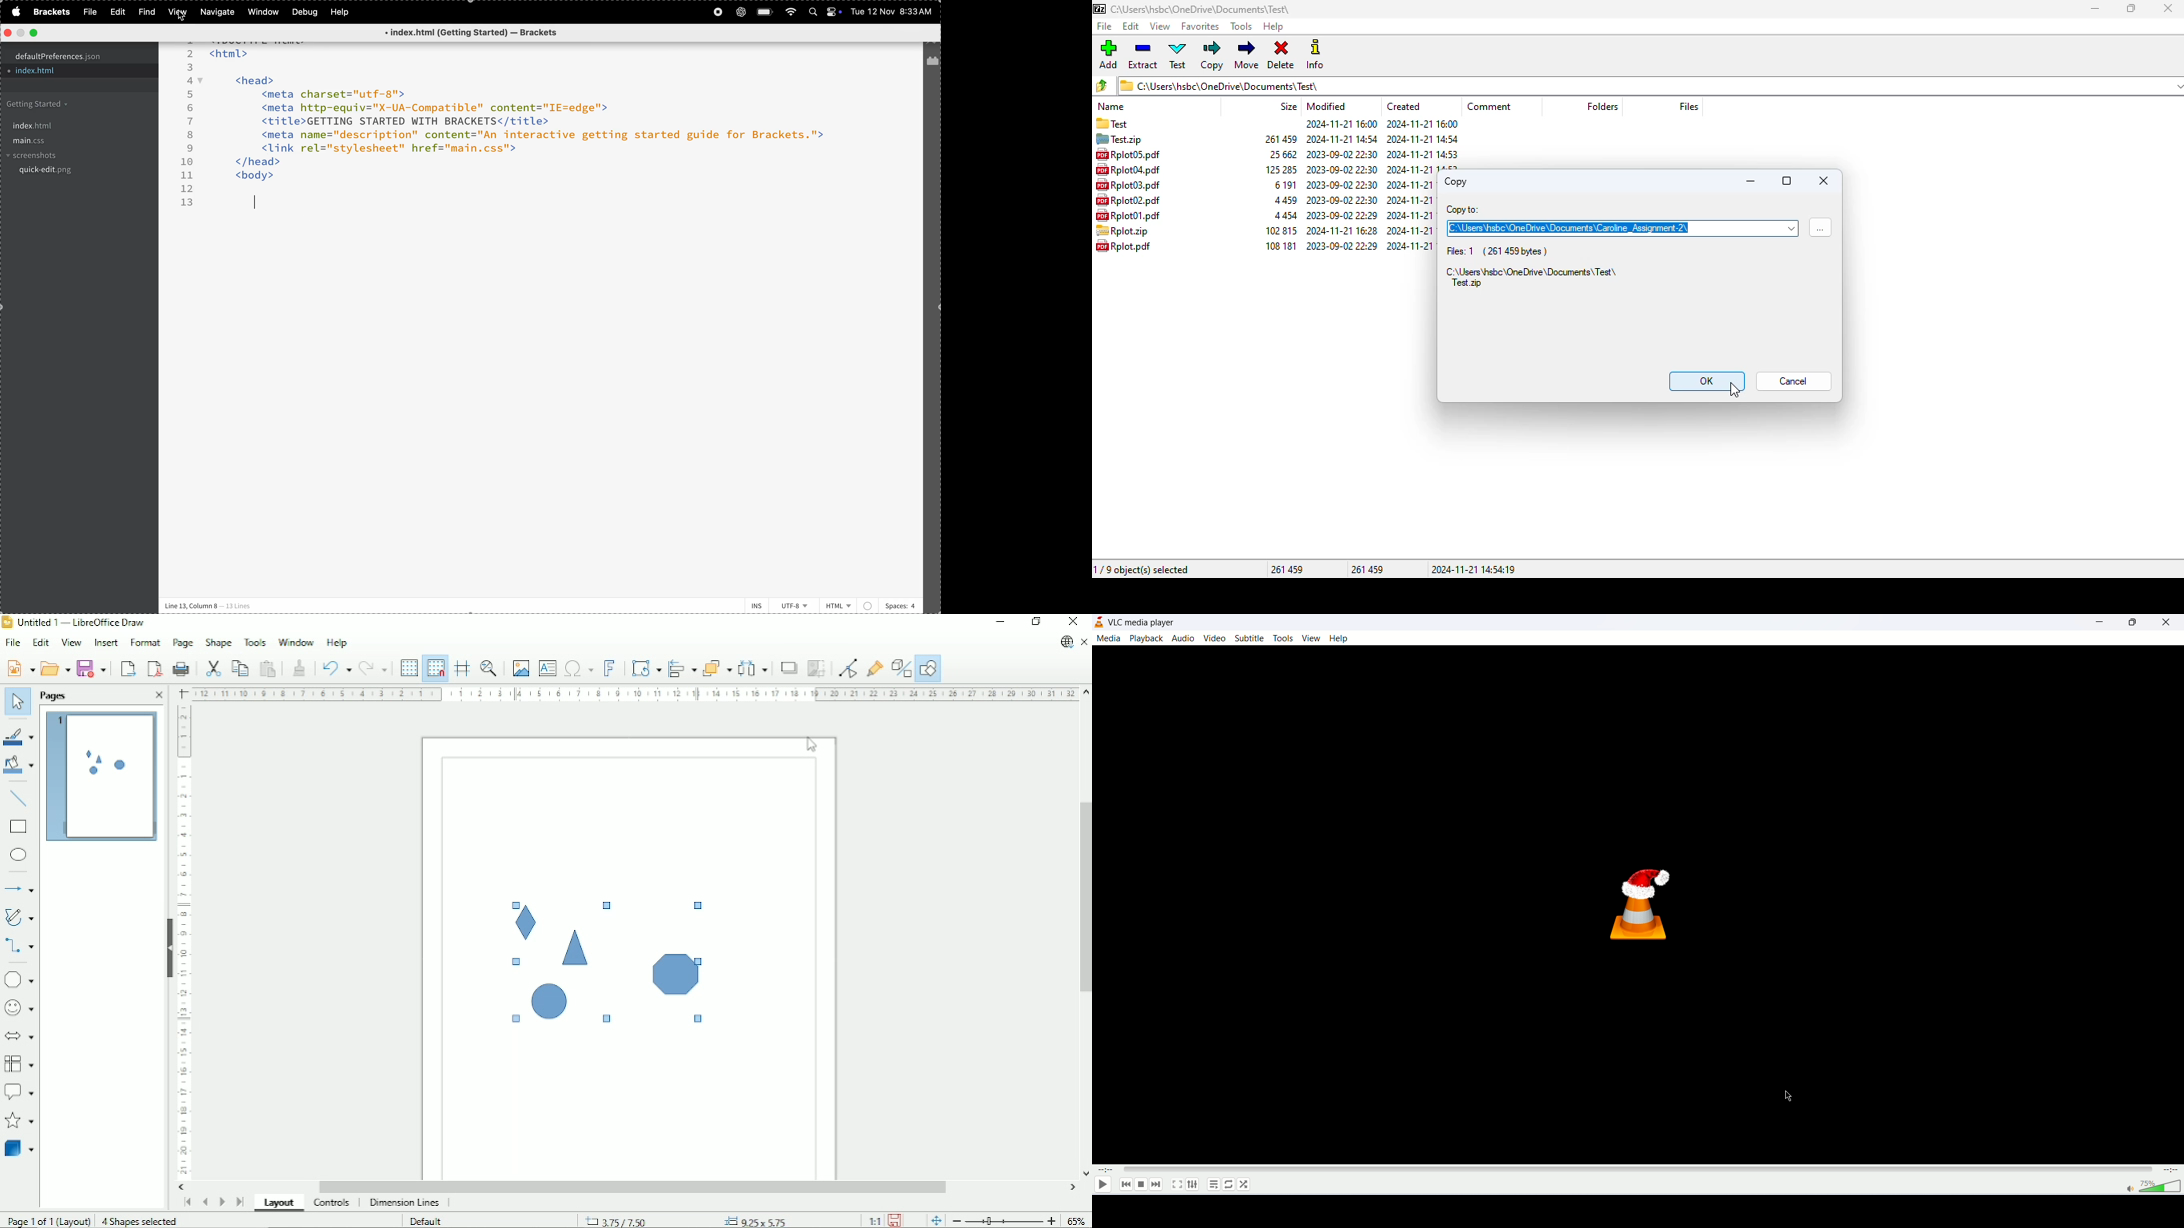 The height and width of the screenshot is (1232, 2184). Describe the element at coordinates (435, 667) in the screenshot. I see `Snap to grid` at that location.